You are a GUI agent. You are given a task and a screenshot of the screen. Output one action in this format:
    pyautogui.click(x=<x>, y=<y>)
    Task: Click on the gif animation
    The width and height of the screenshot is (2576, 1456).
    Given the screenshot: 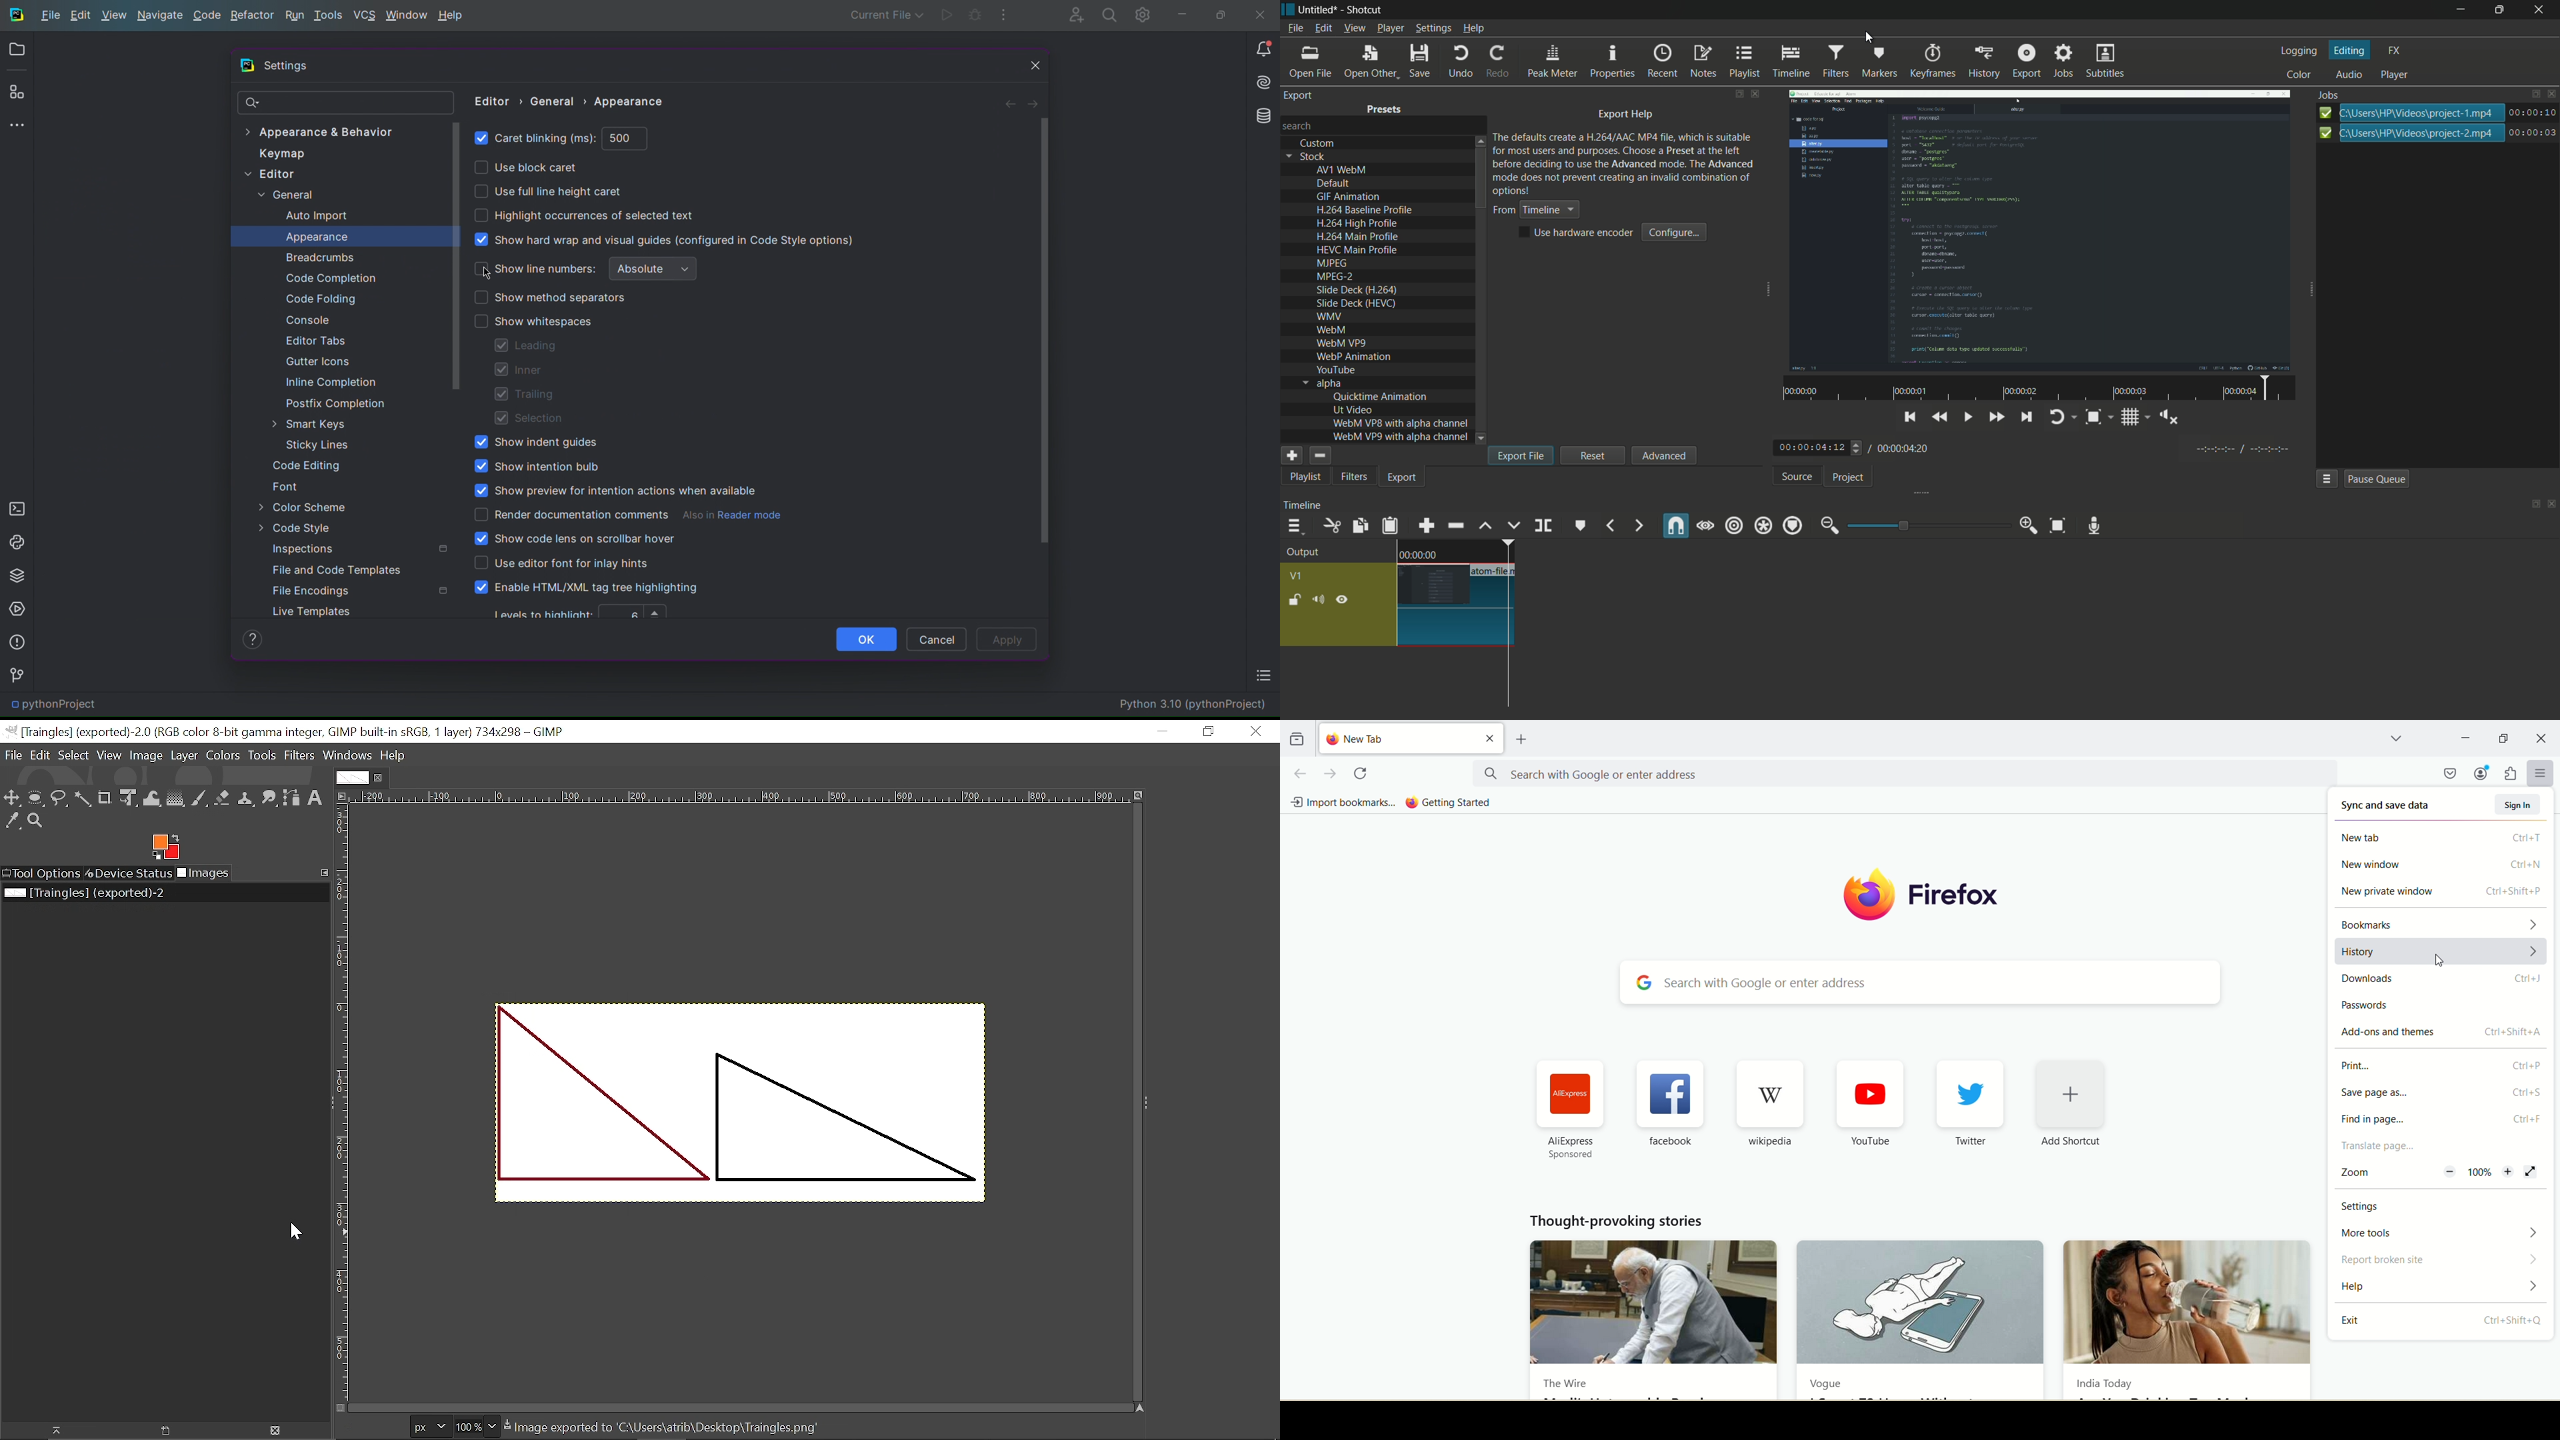 What is the action you would take?
    pyautogui.click(x=1349, y=197)
    